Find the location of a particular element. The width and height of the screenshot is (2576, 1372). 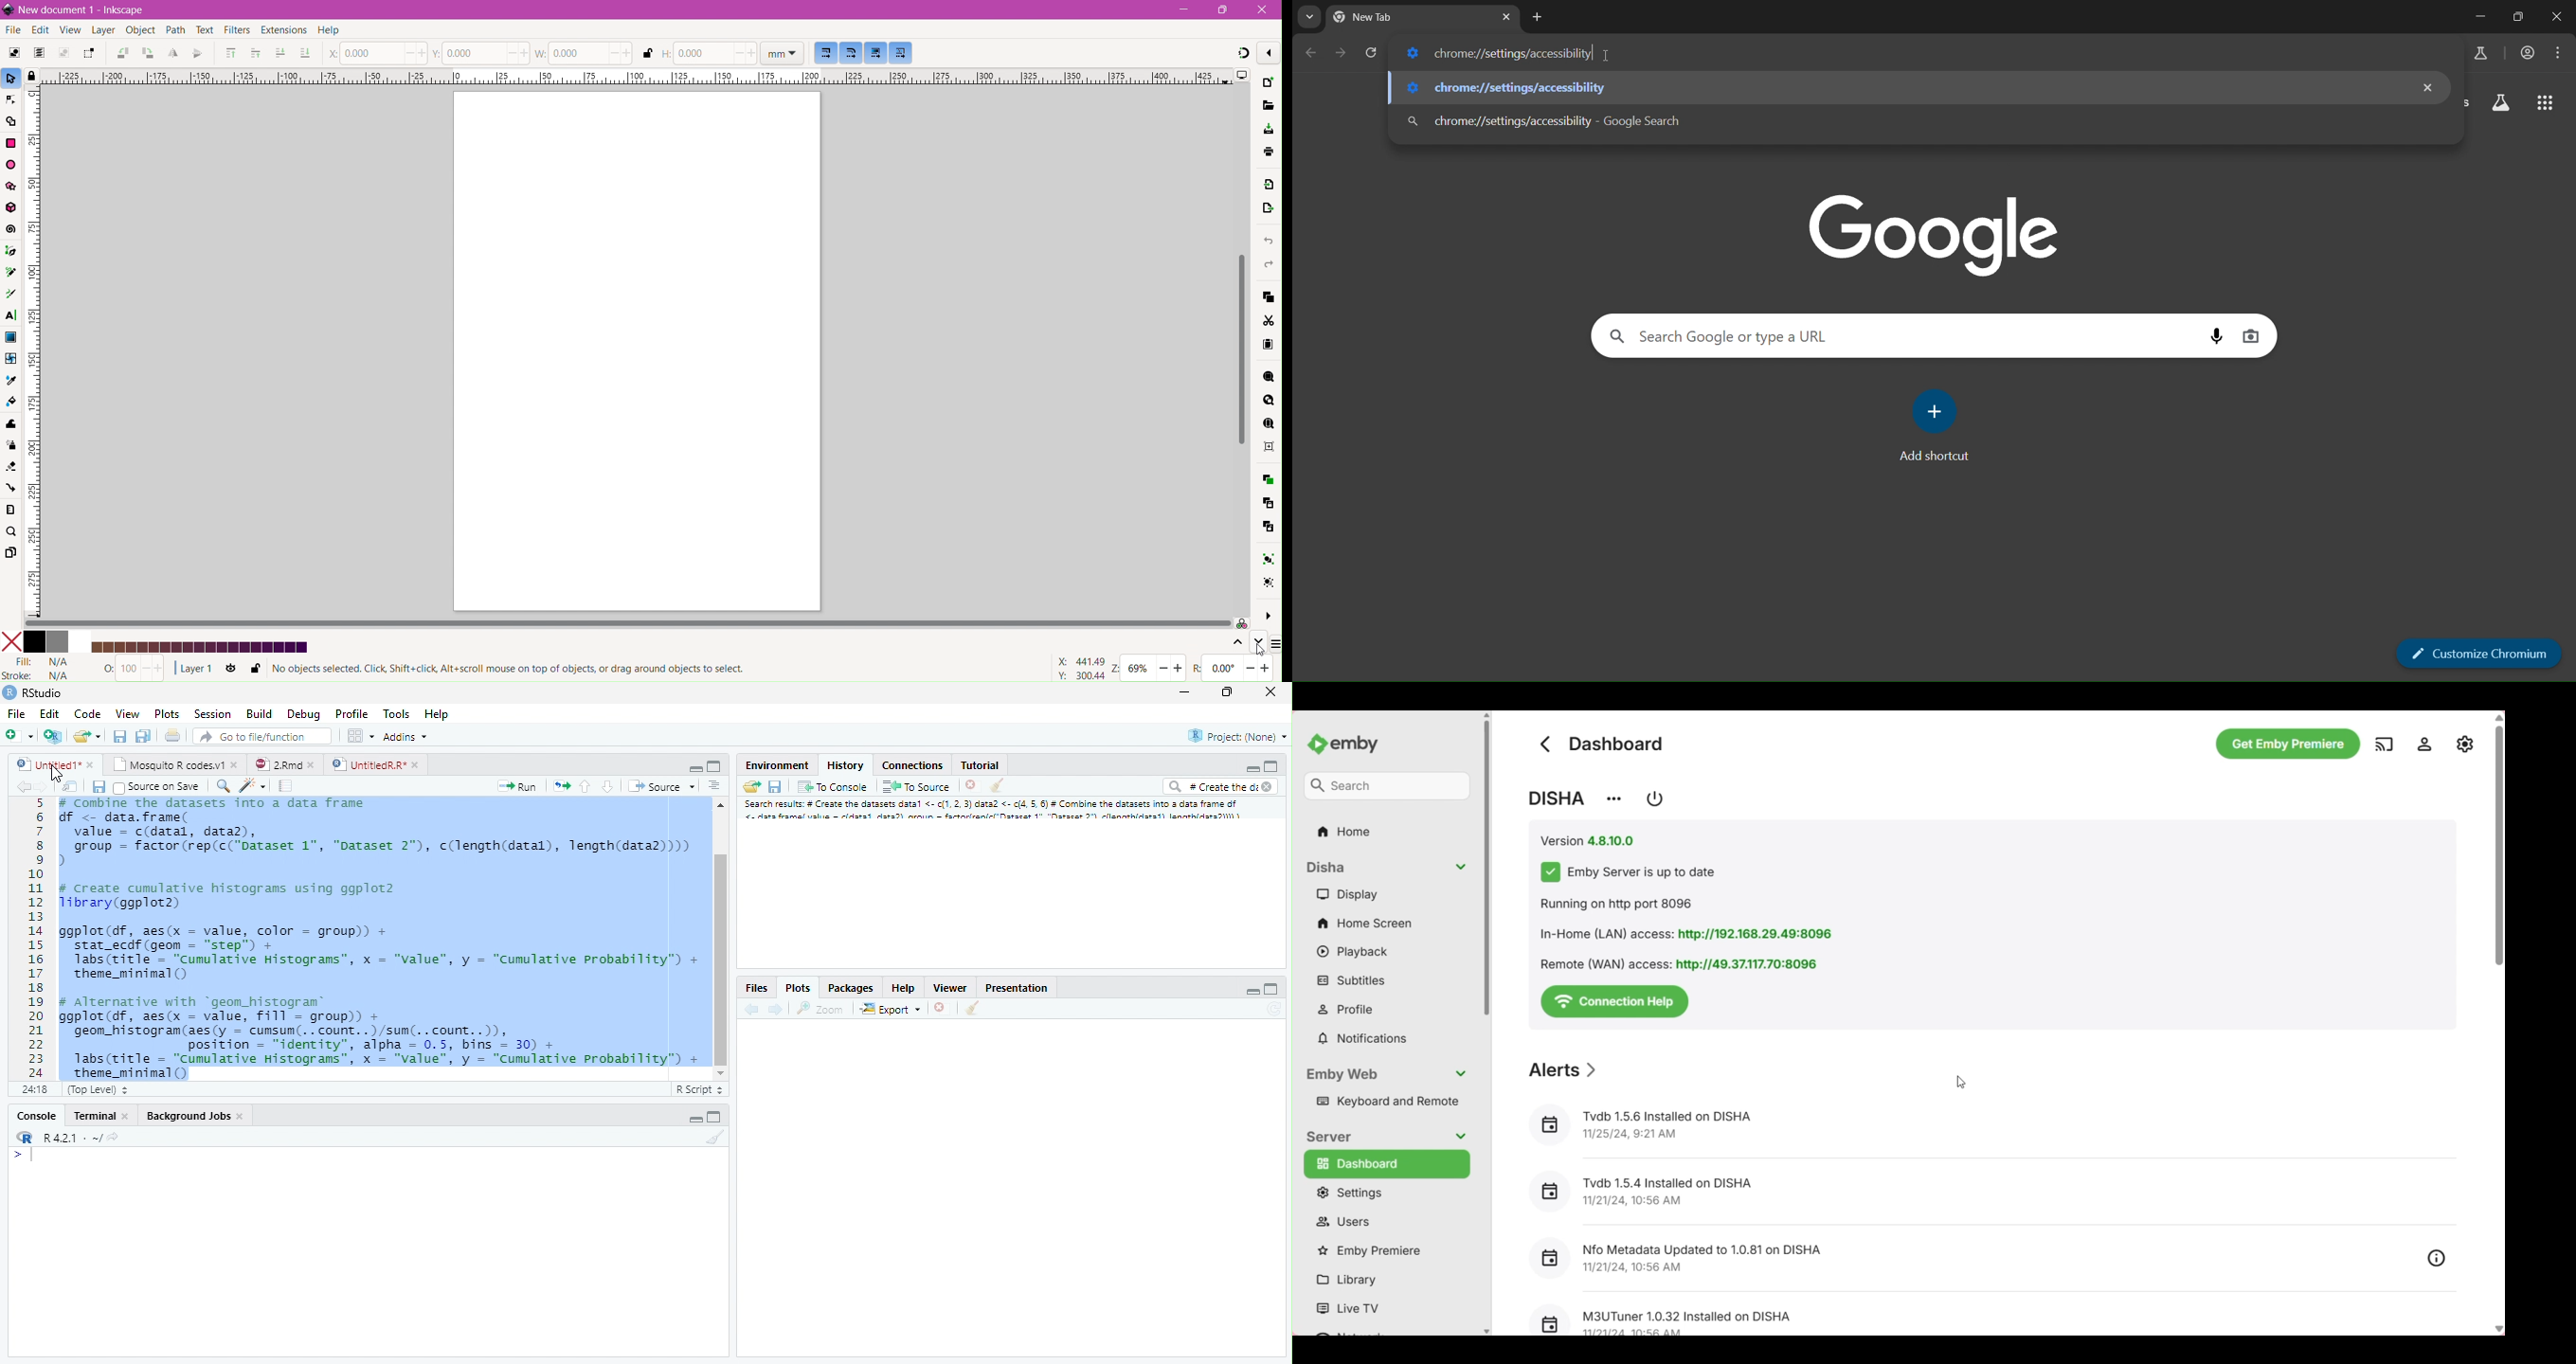

Document Title - Application Name is located at coordinates (86, 10).